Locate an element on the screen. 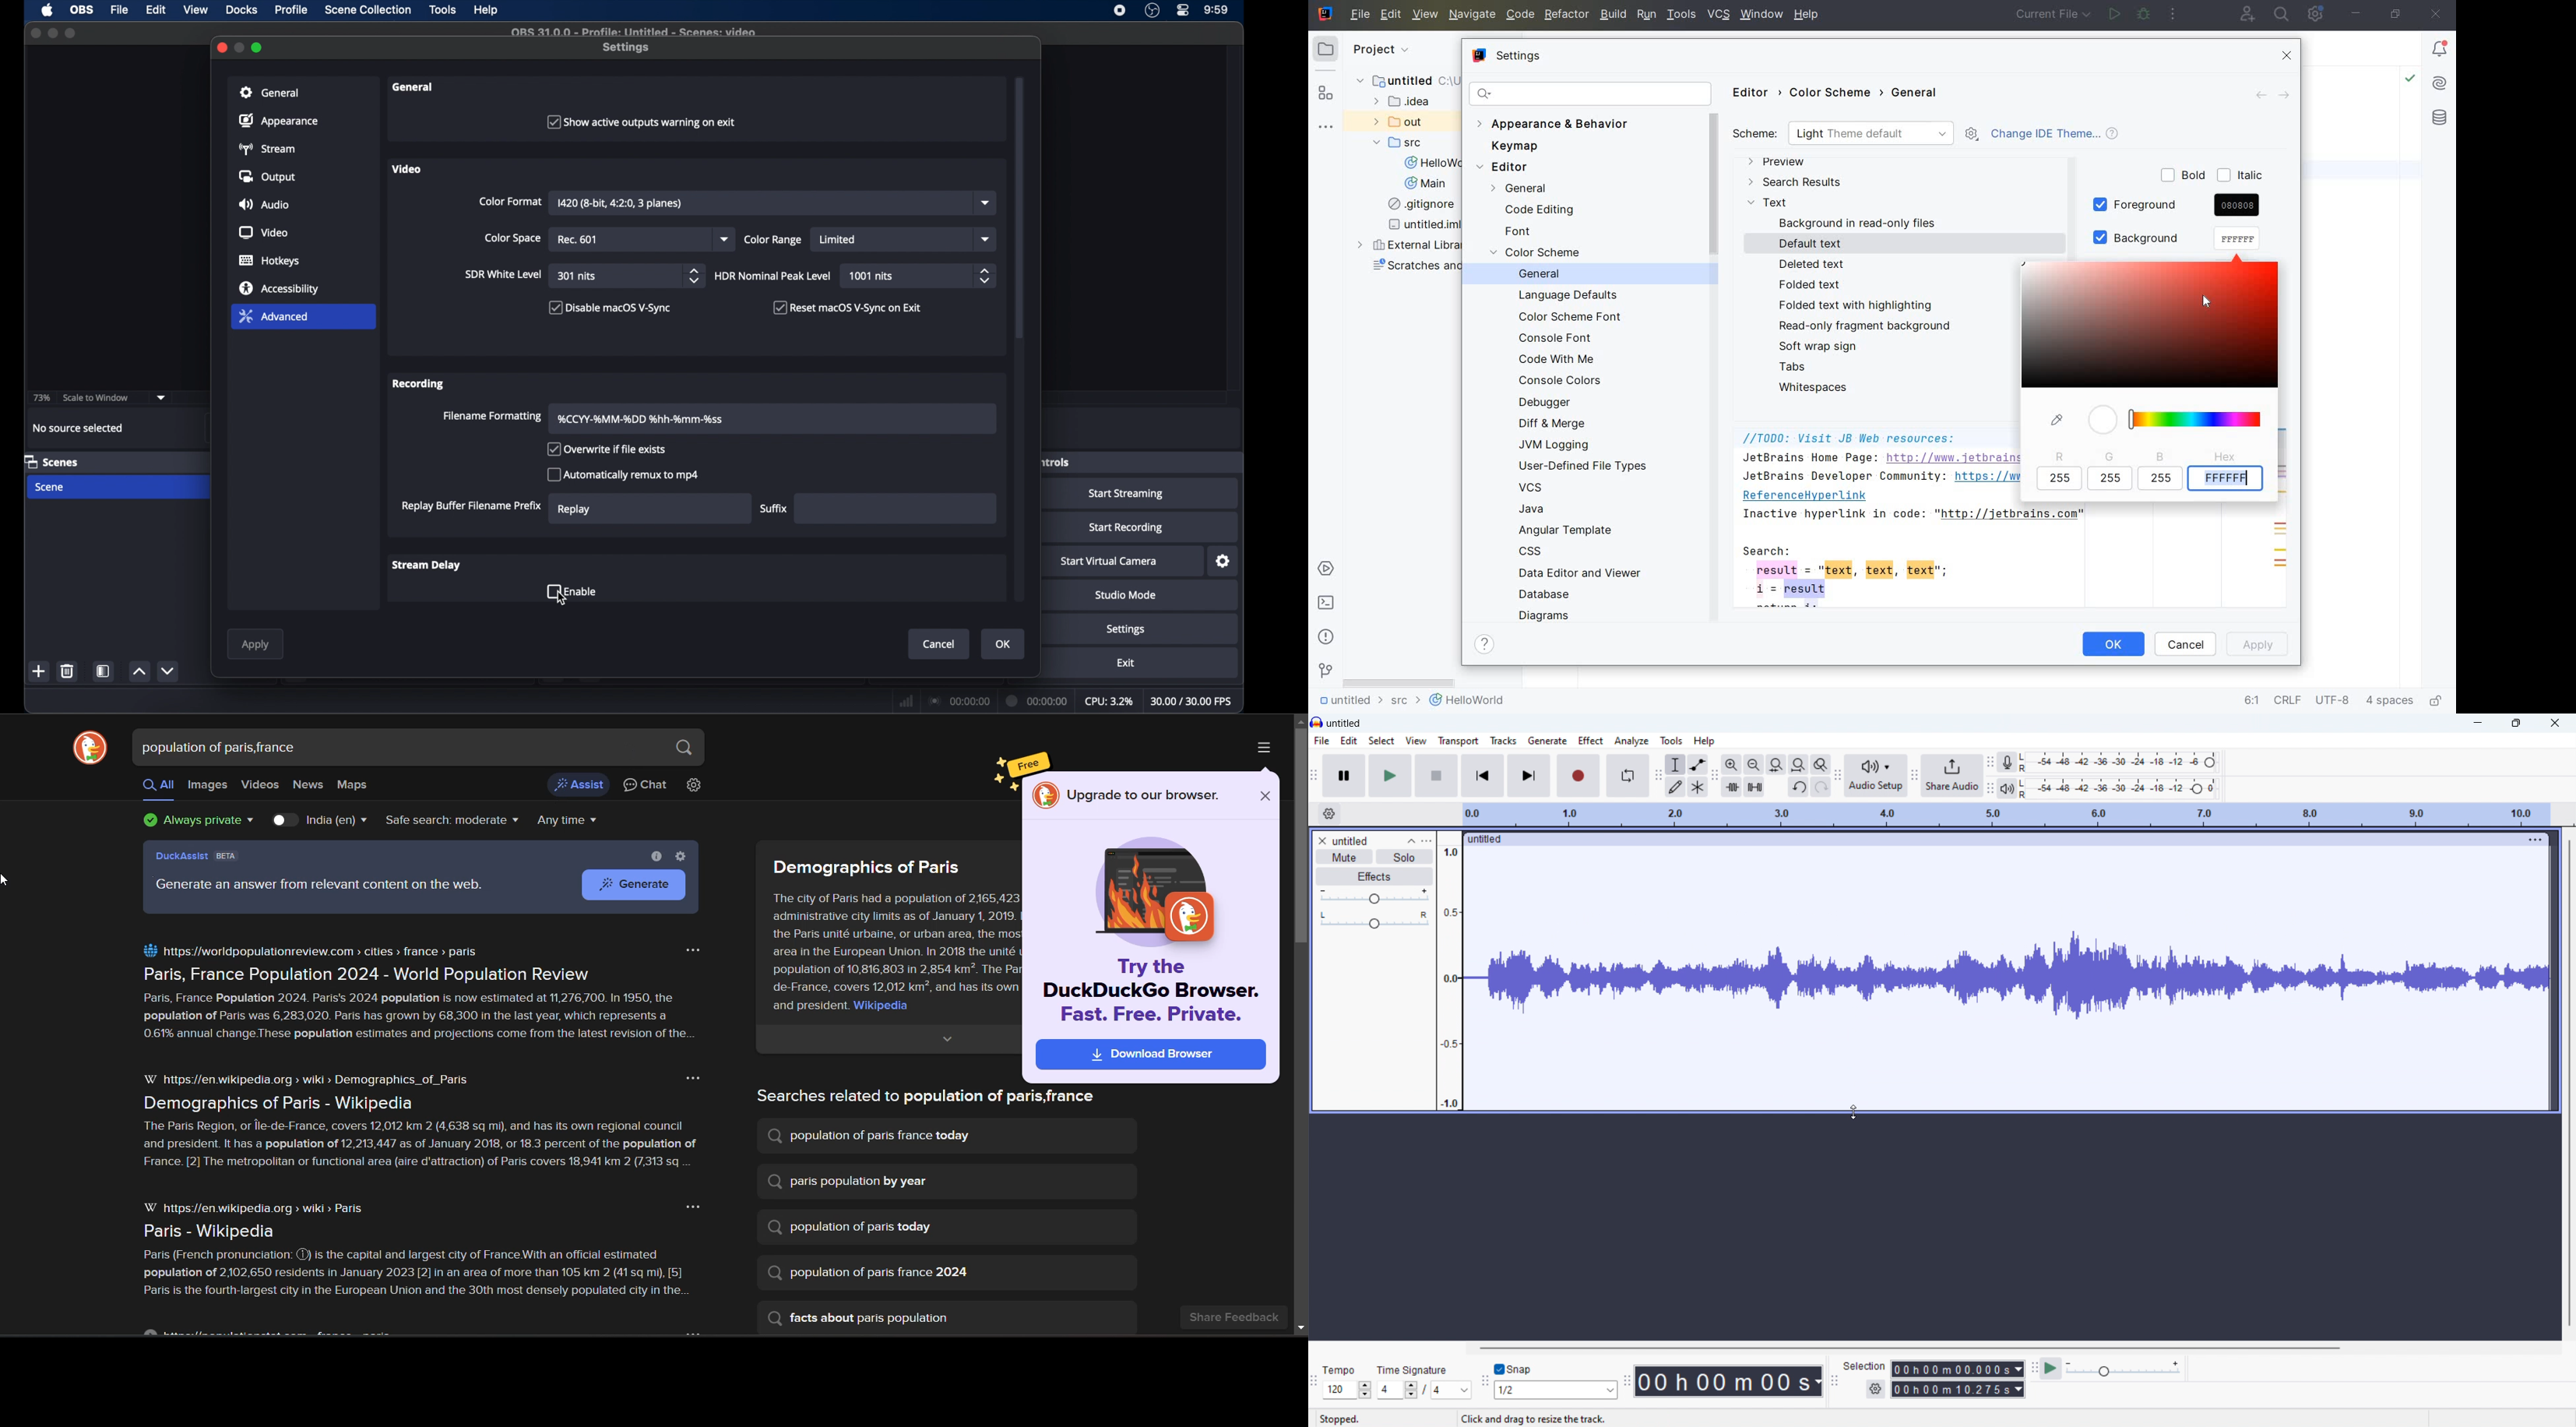  database is located at coordinates (2439, 119).